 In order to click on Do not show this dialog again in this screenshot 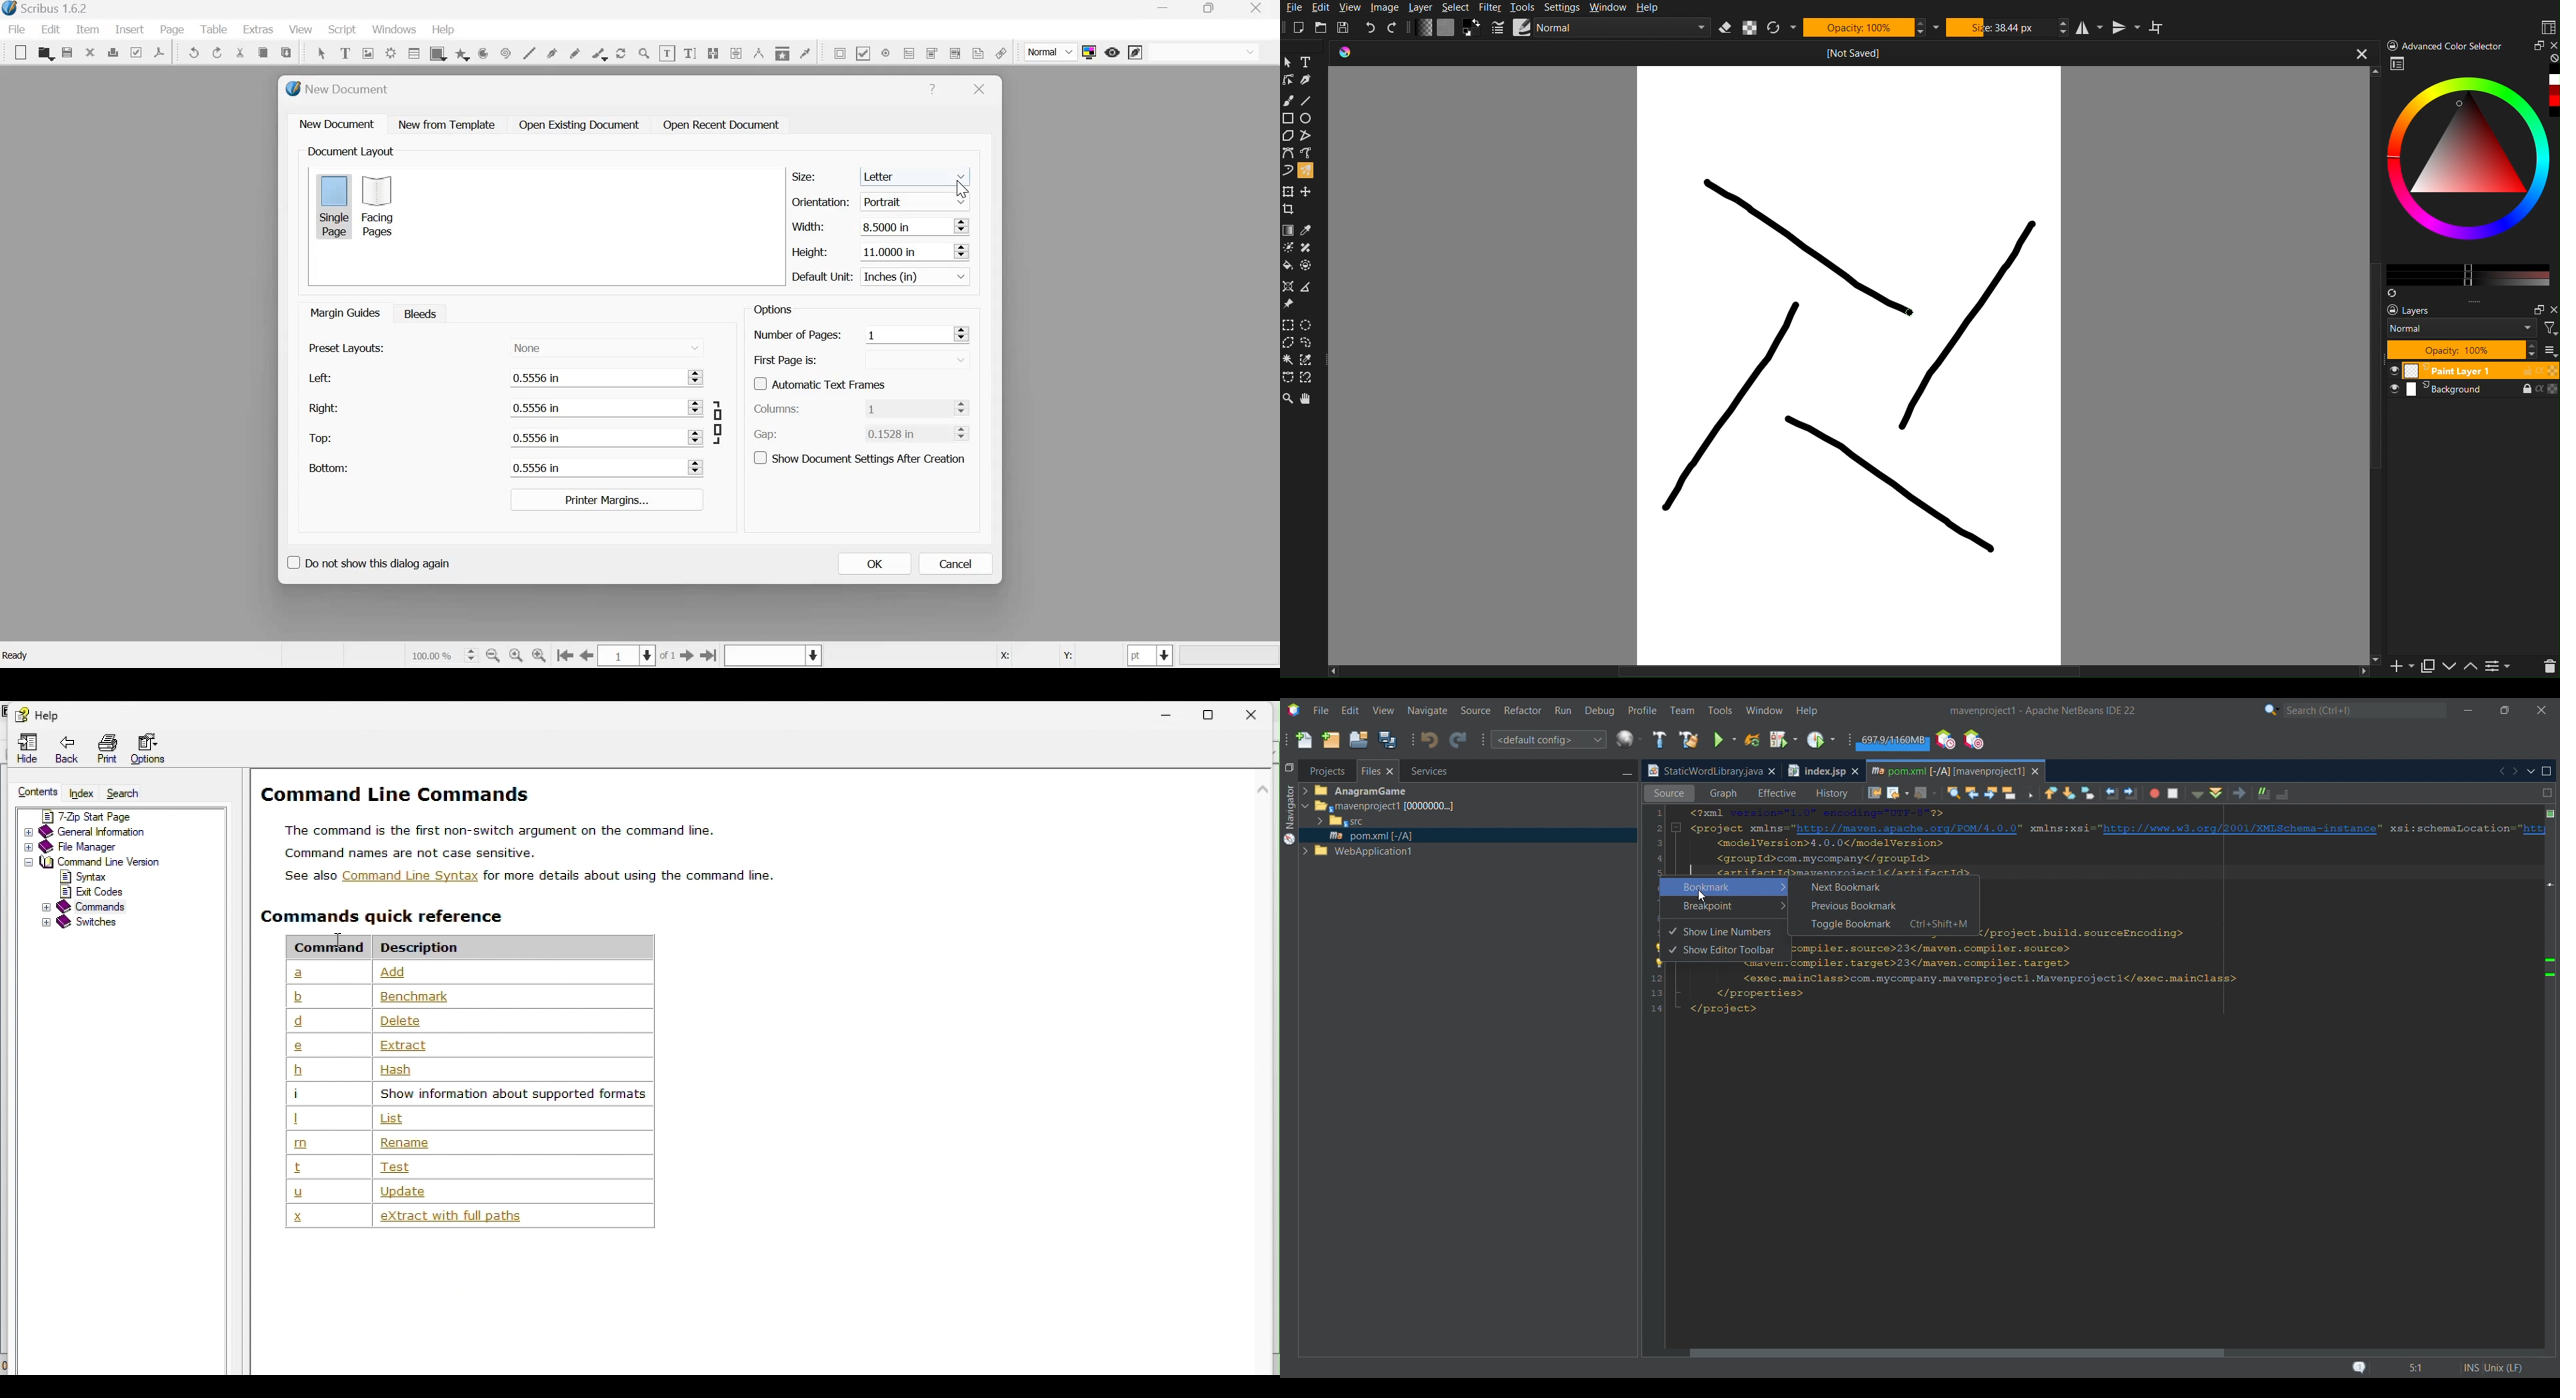, I will do `click(367, 561)`.